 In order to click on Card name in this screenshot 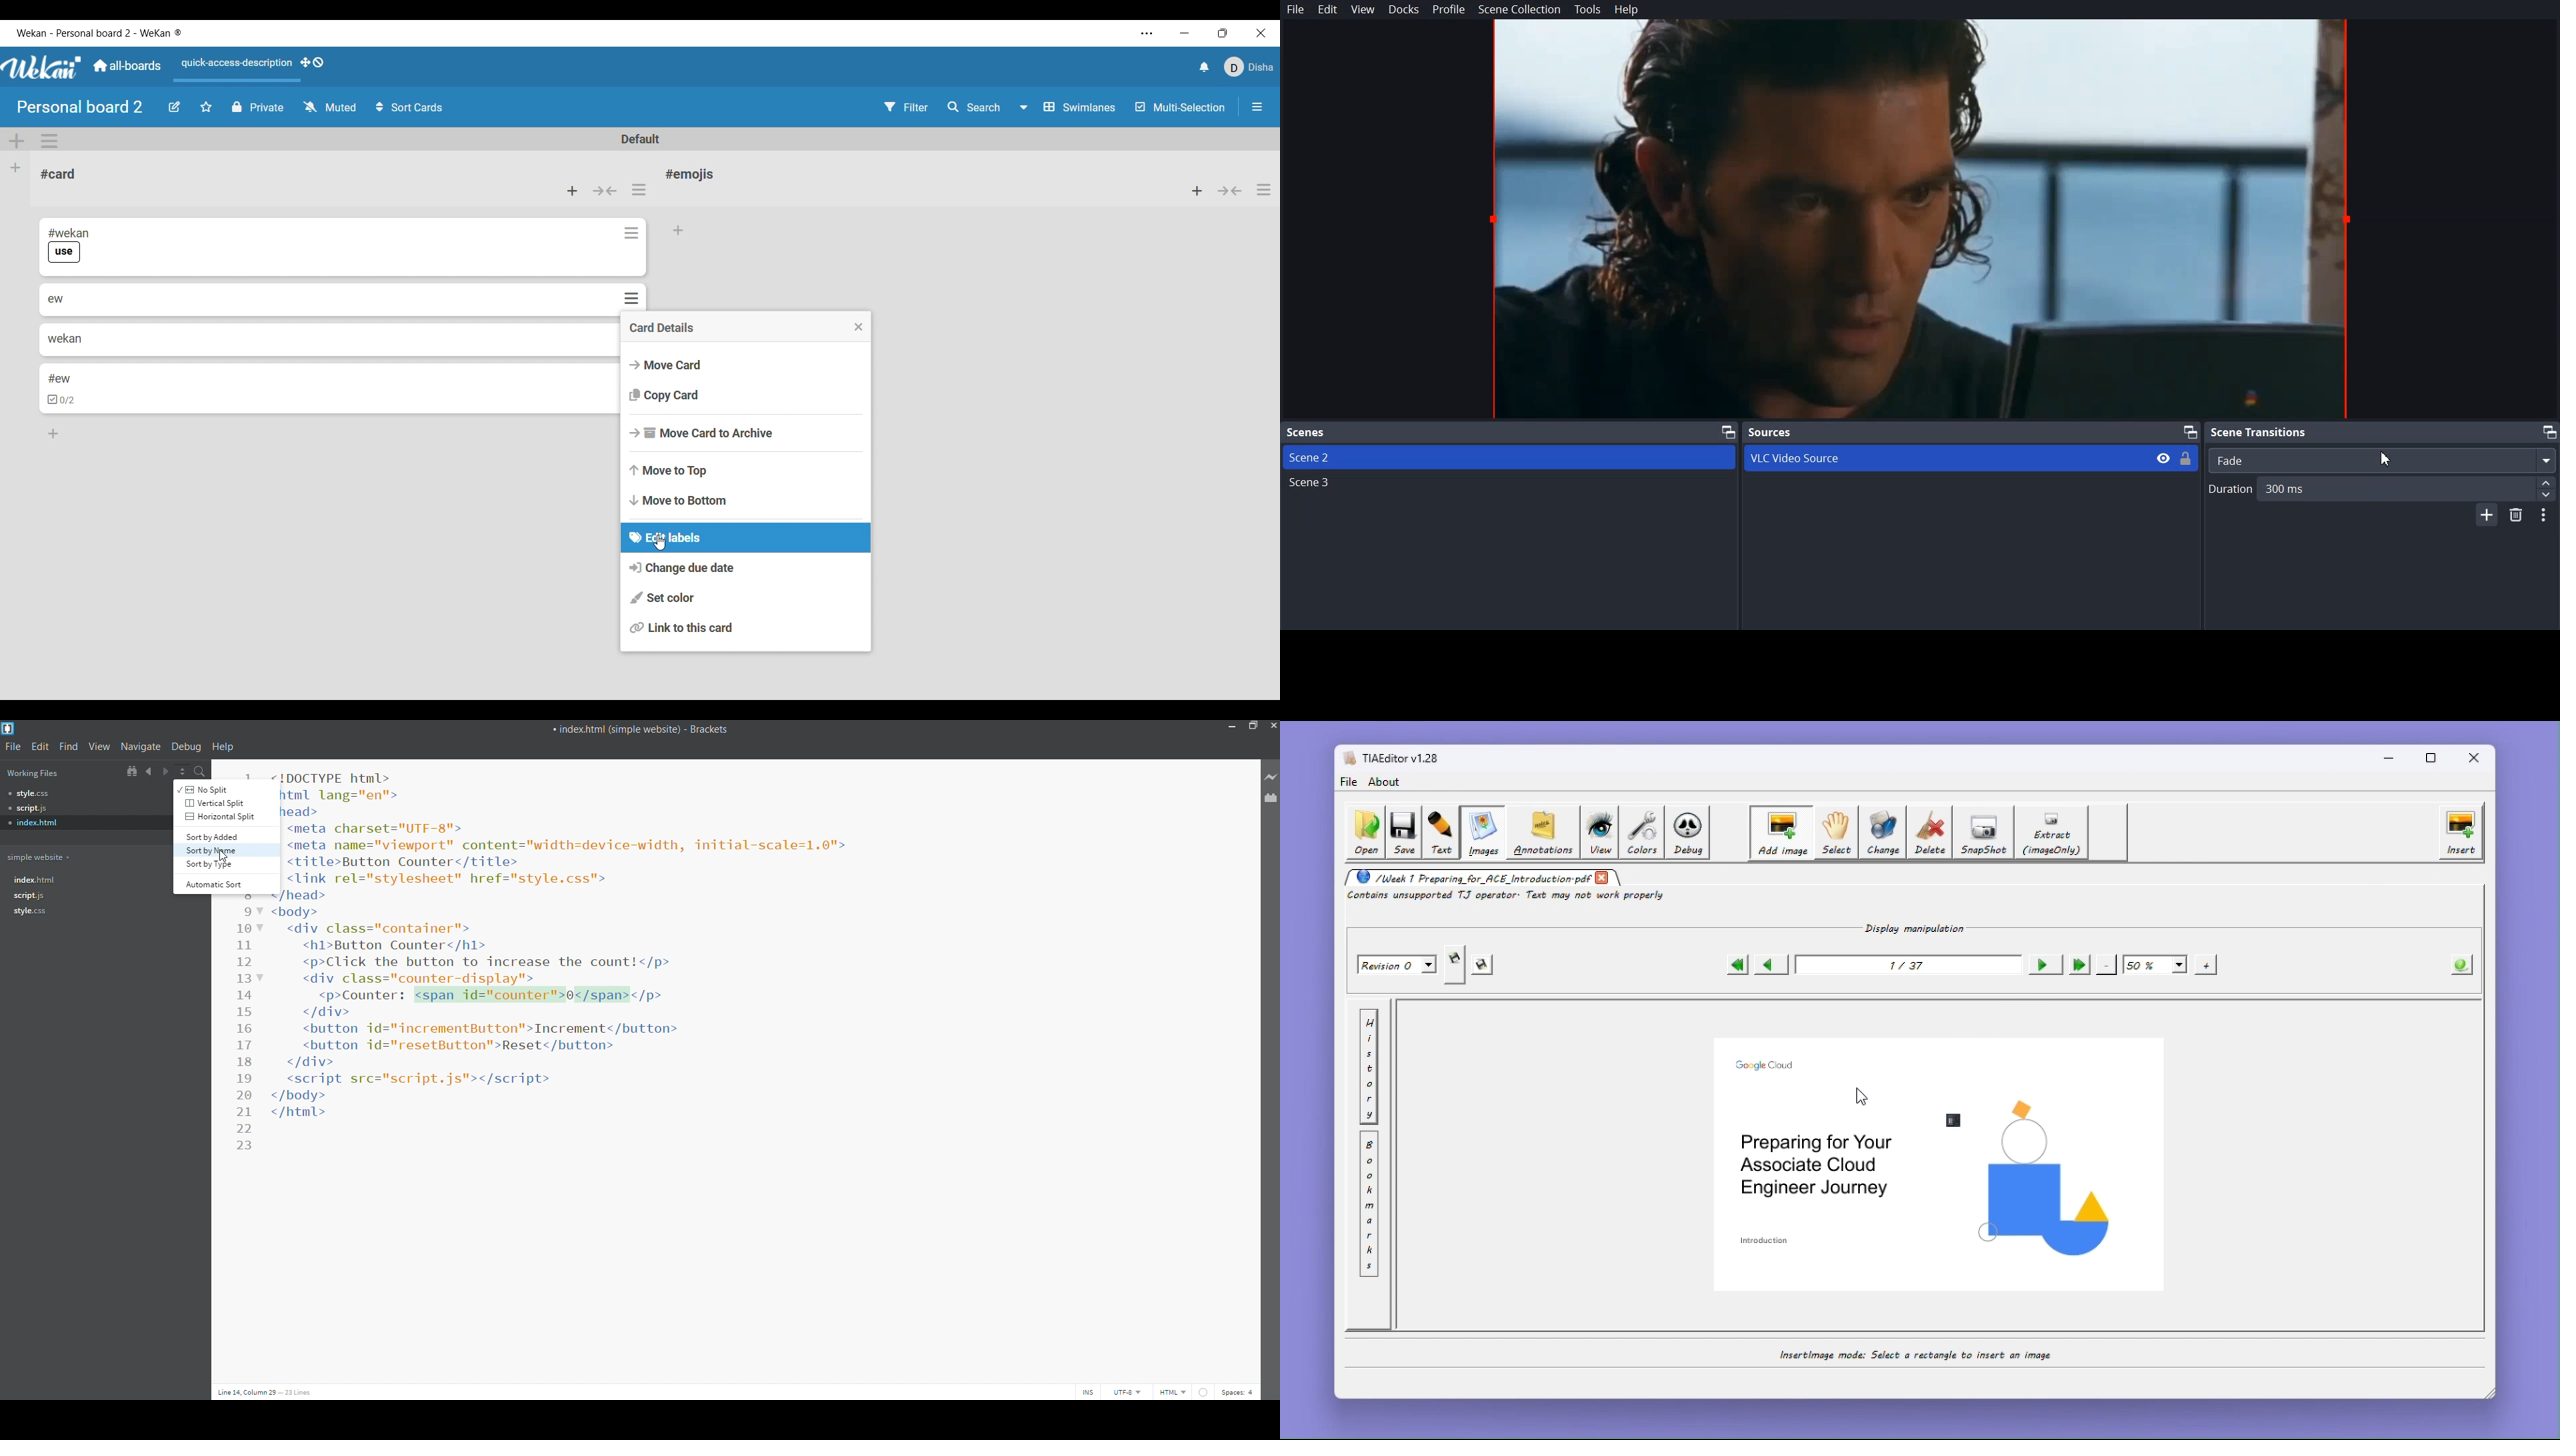, I will do `click(693, 174)`.